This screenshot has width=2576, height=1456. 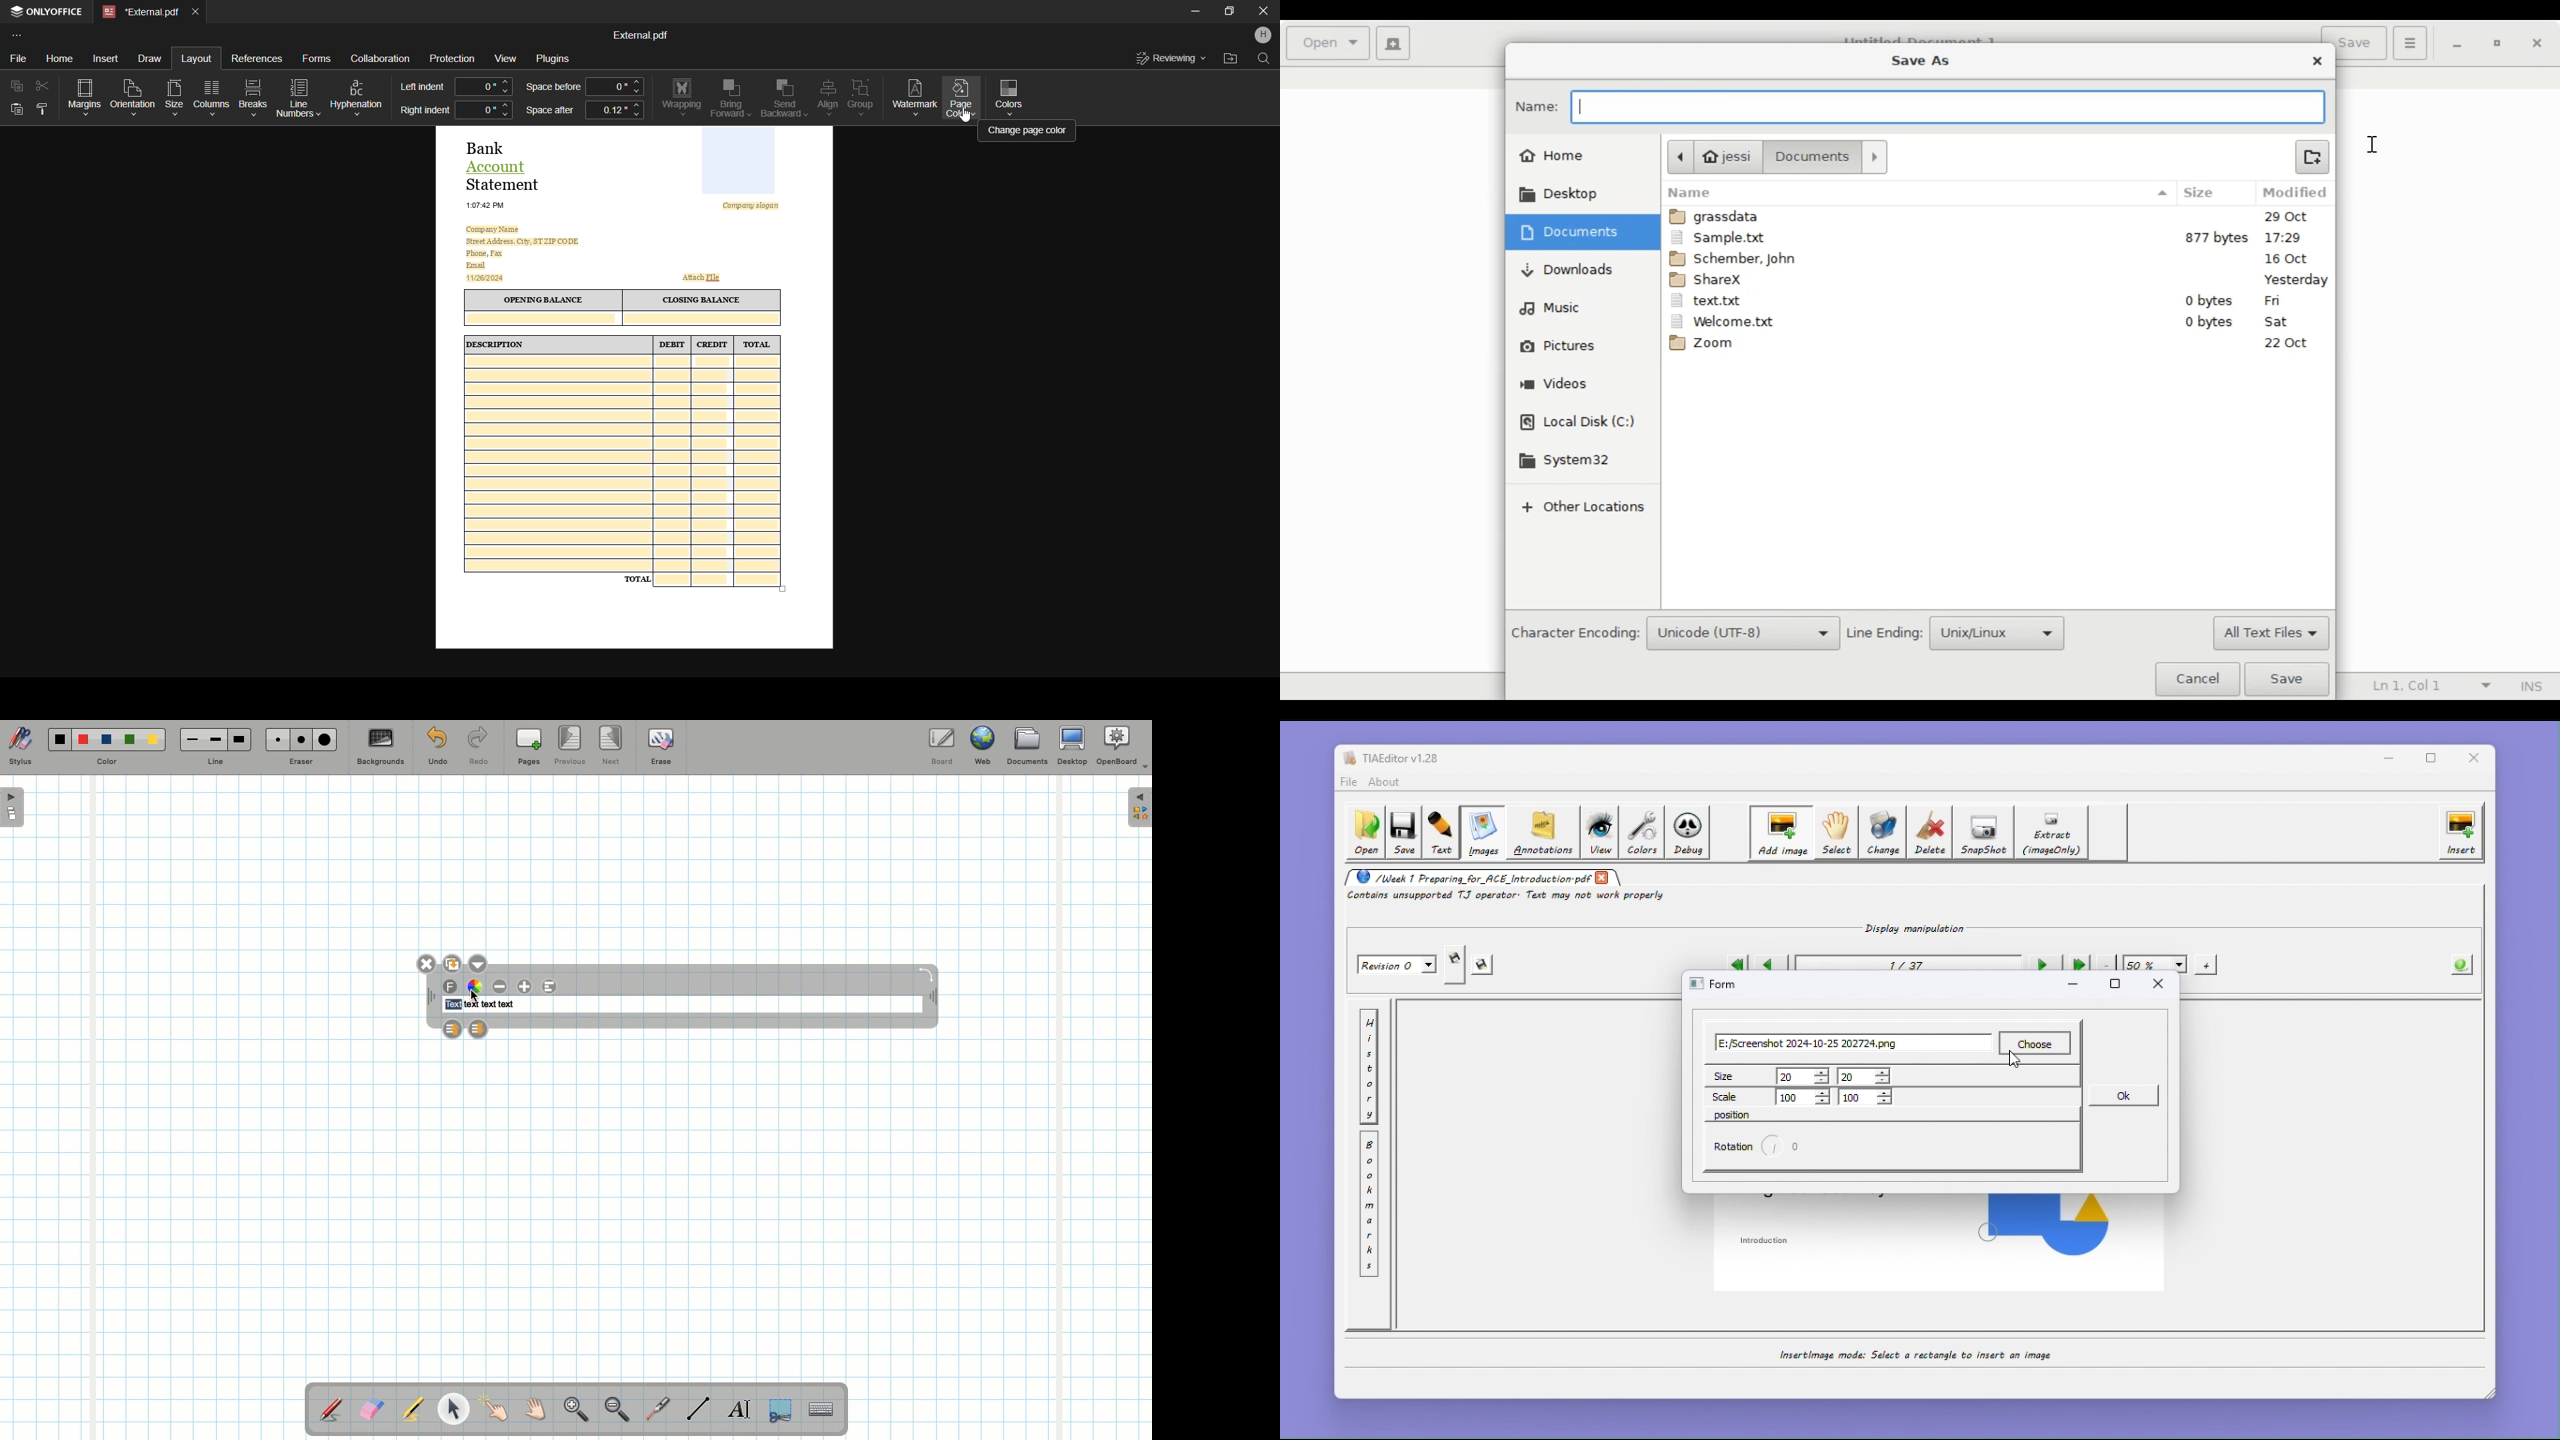 What do you see at coordinates (822, 1405) in the screenshot?
I see `Text input` at bounding box center [822, 1405].